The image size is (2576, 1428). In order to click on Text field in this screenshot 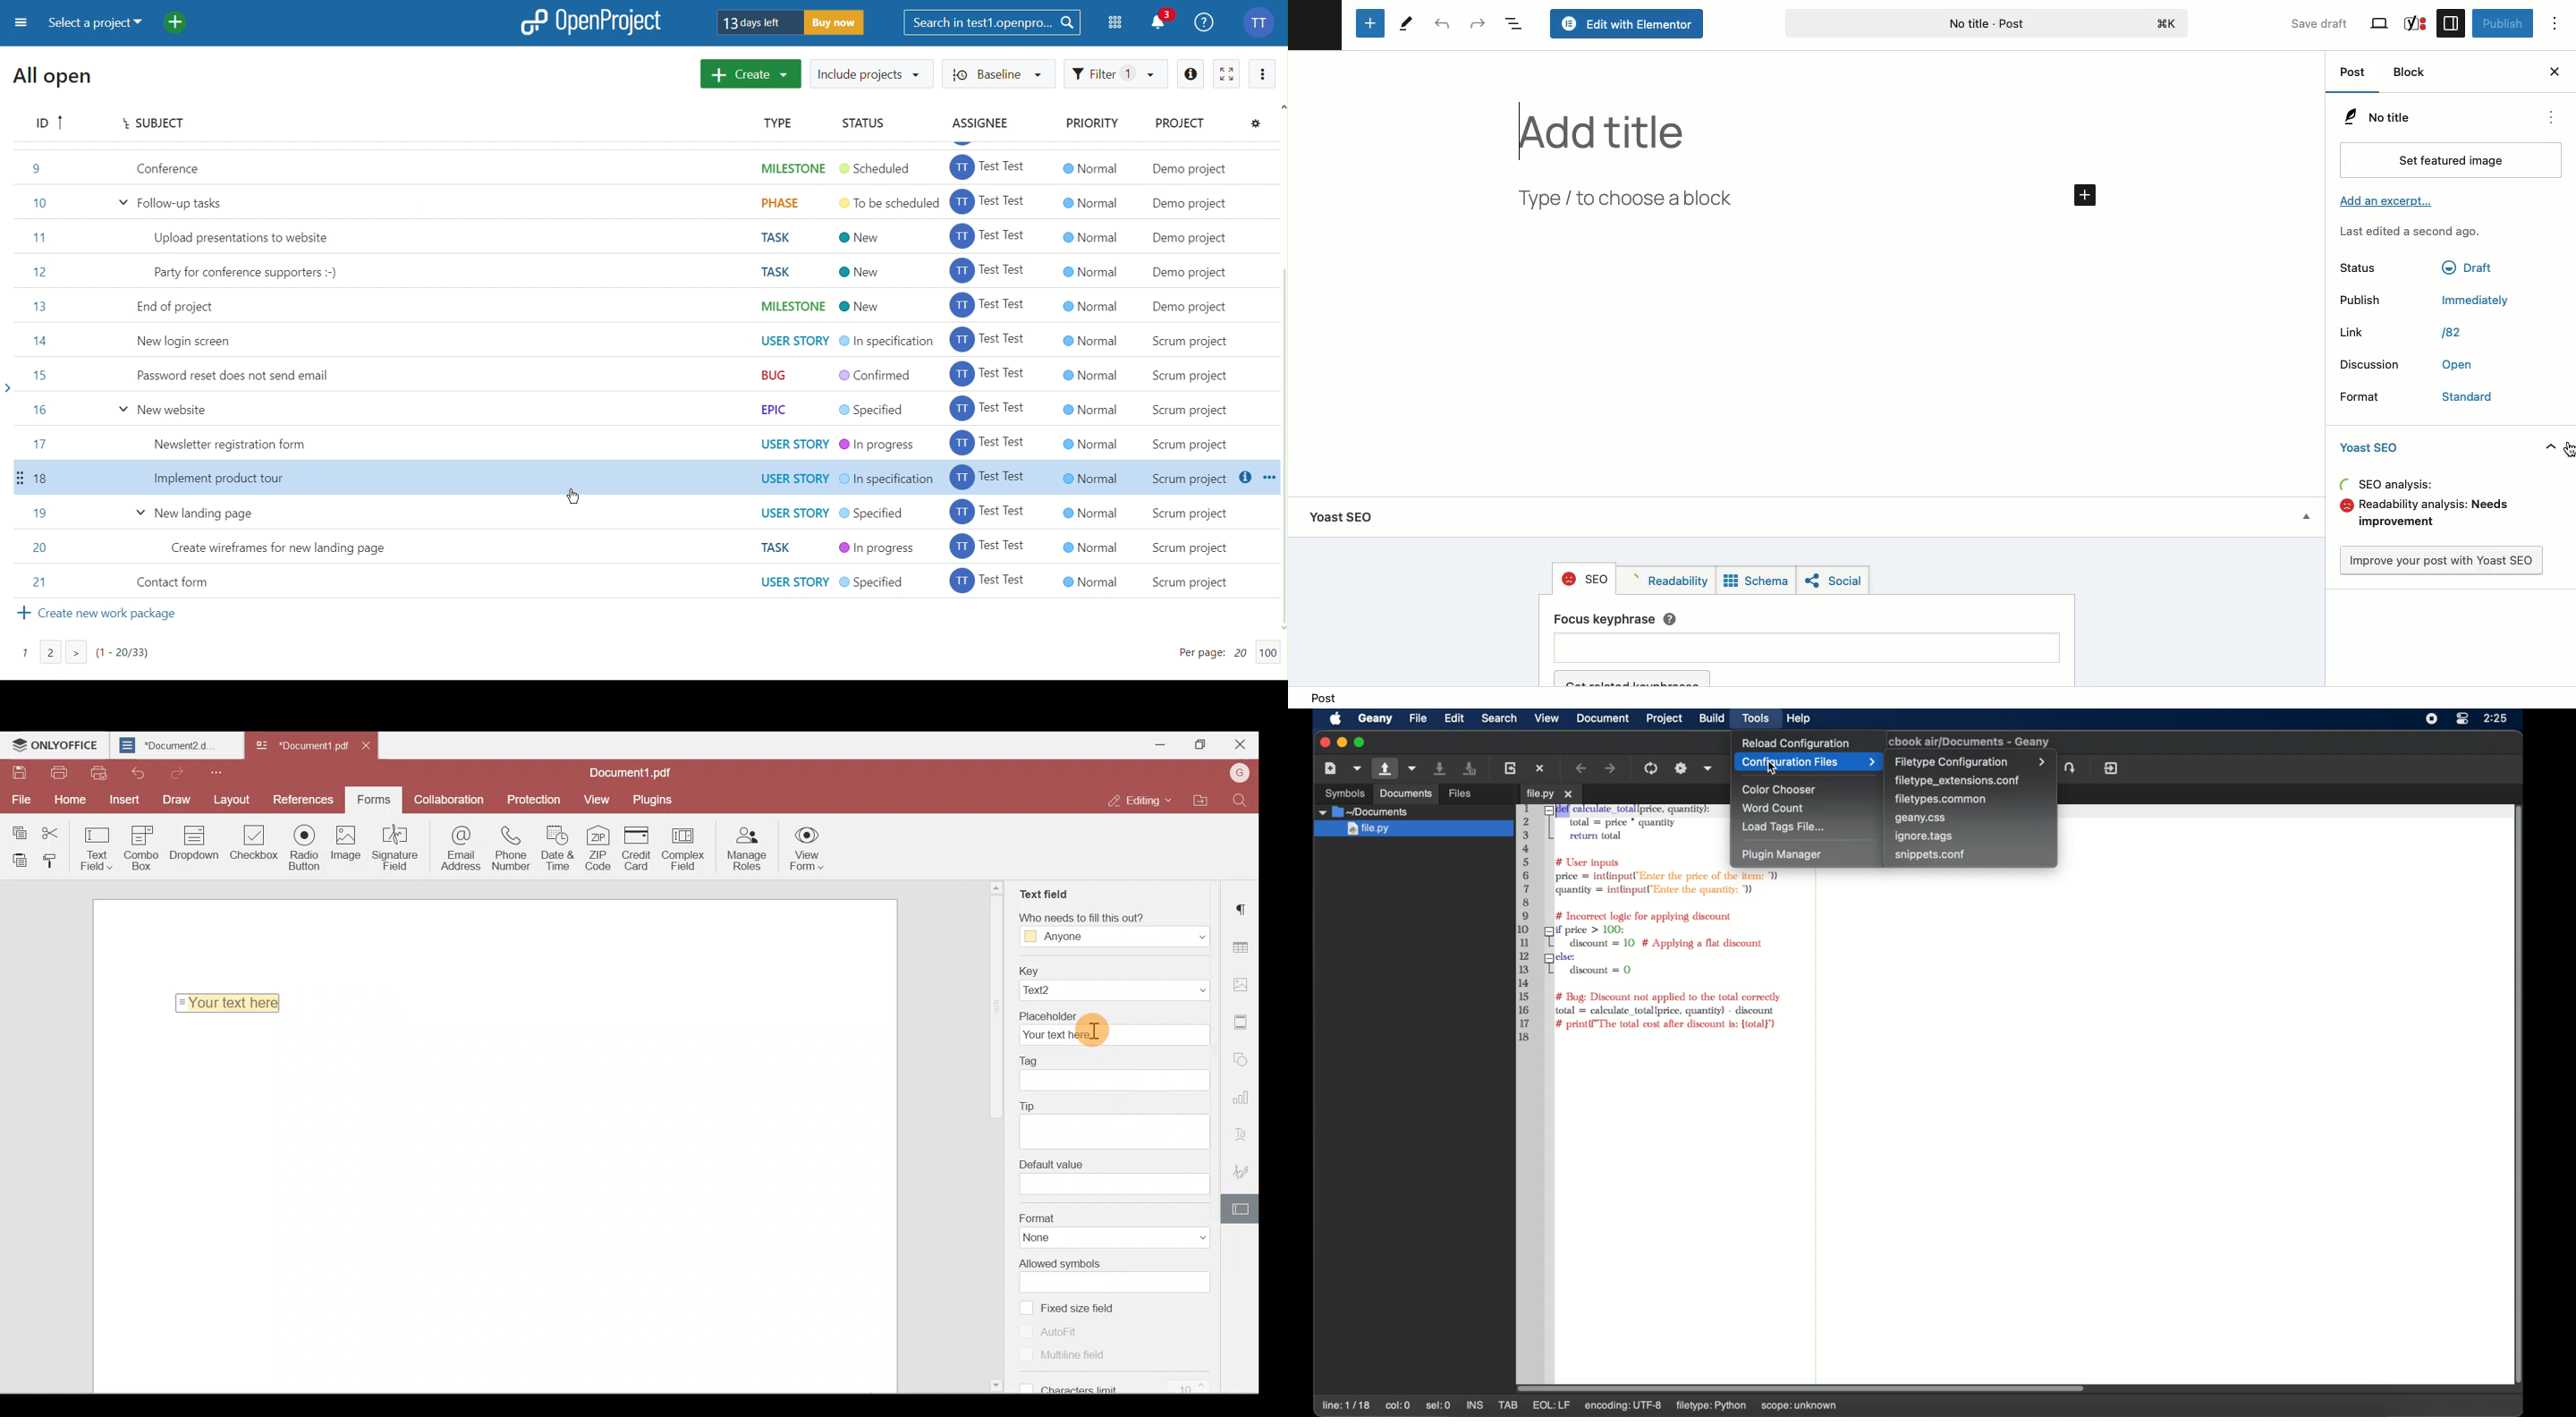, I will do `click(97, 848)`.